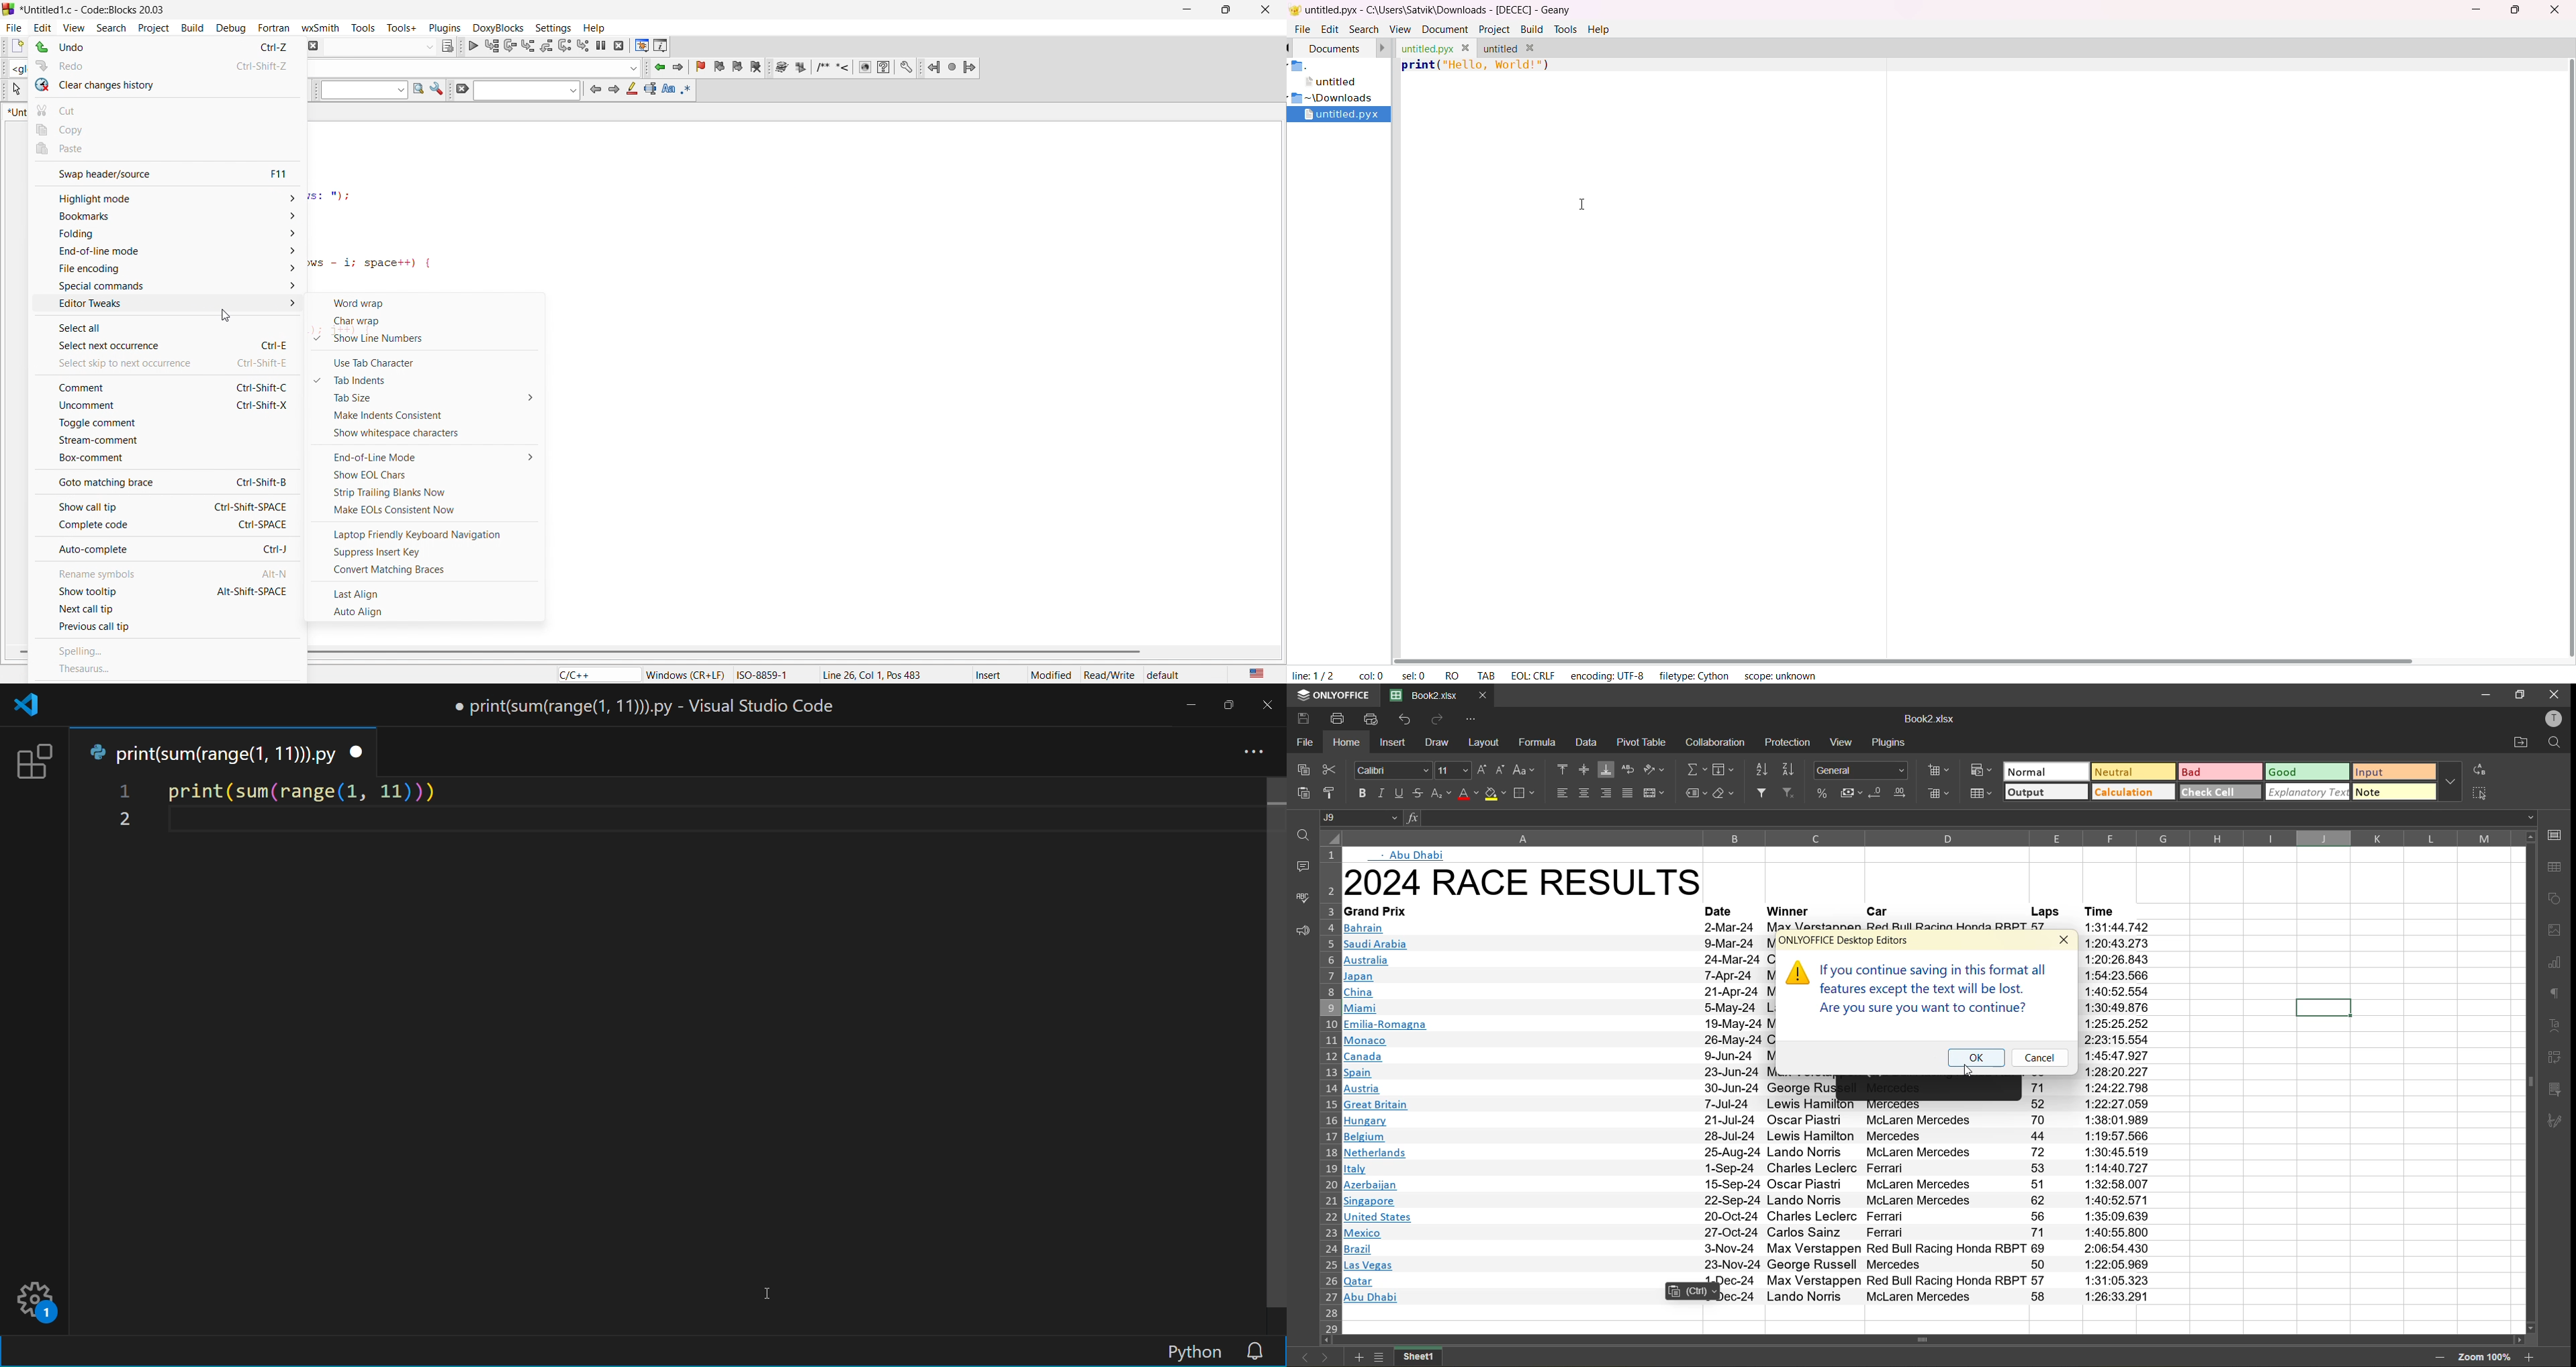 This screenshot has height=1372, width=2576. Describe the element at coordinates (123, 803) in the screenshot. I see `line number` at that location.